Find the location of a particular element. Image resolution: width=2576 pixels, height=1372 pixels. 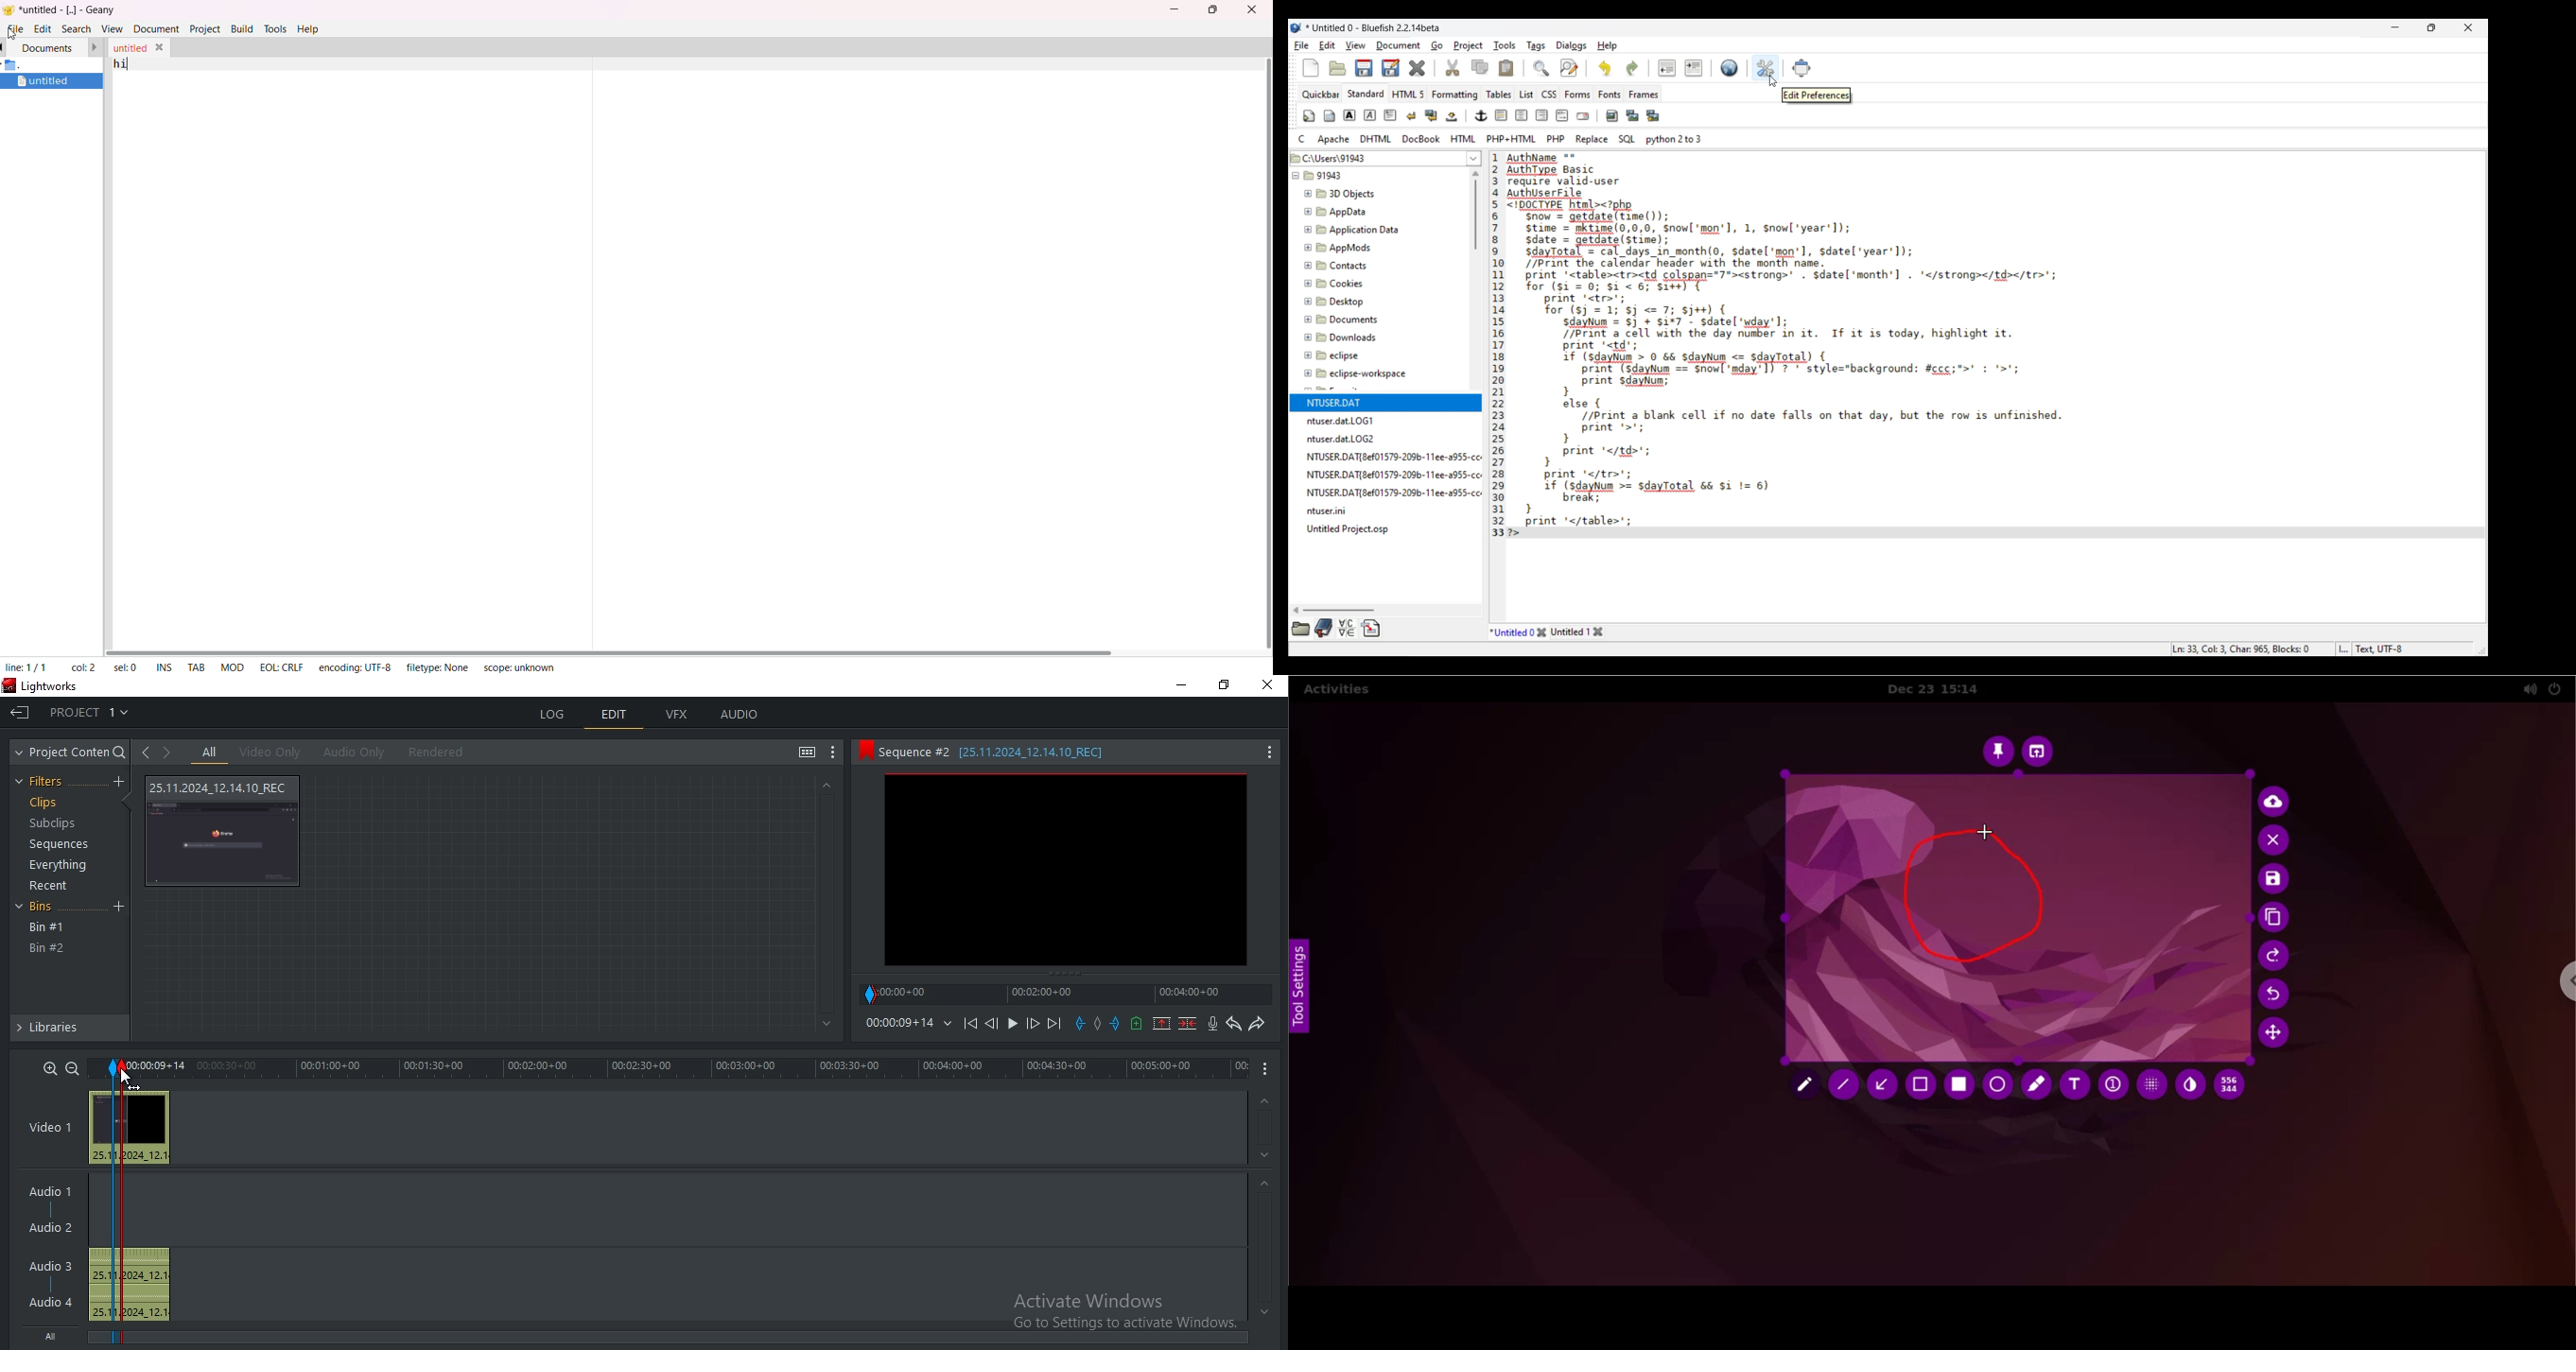

HTML 5 menu is located at coordinates (1407, 94).